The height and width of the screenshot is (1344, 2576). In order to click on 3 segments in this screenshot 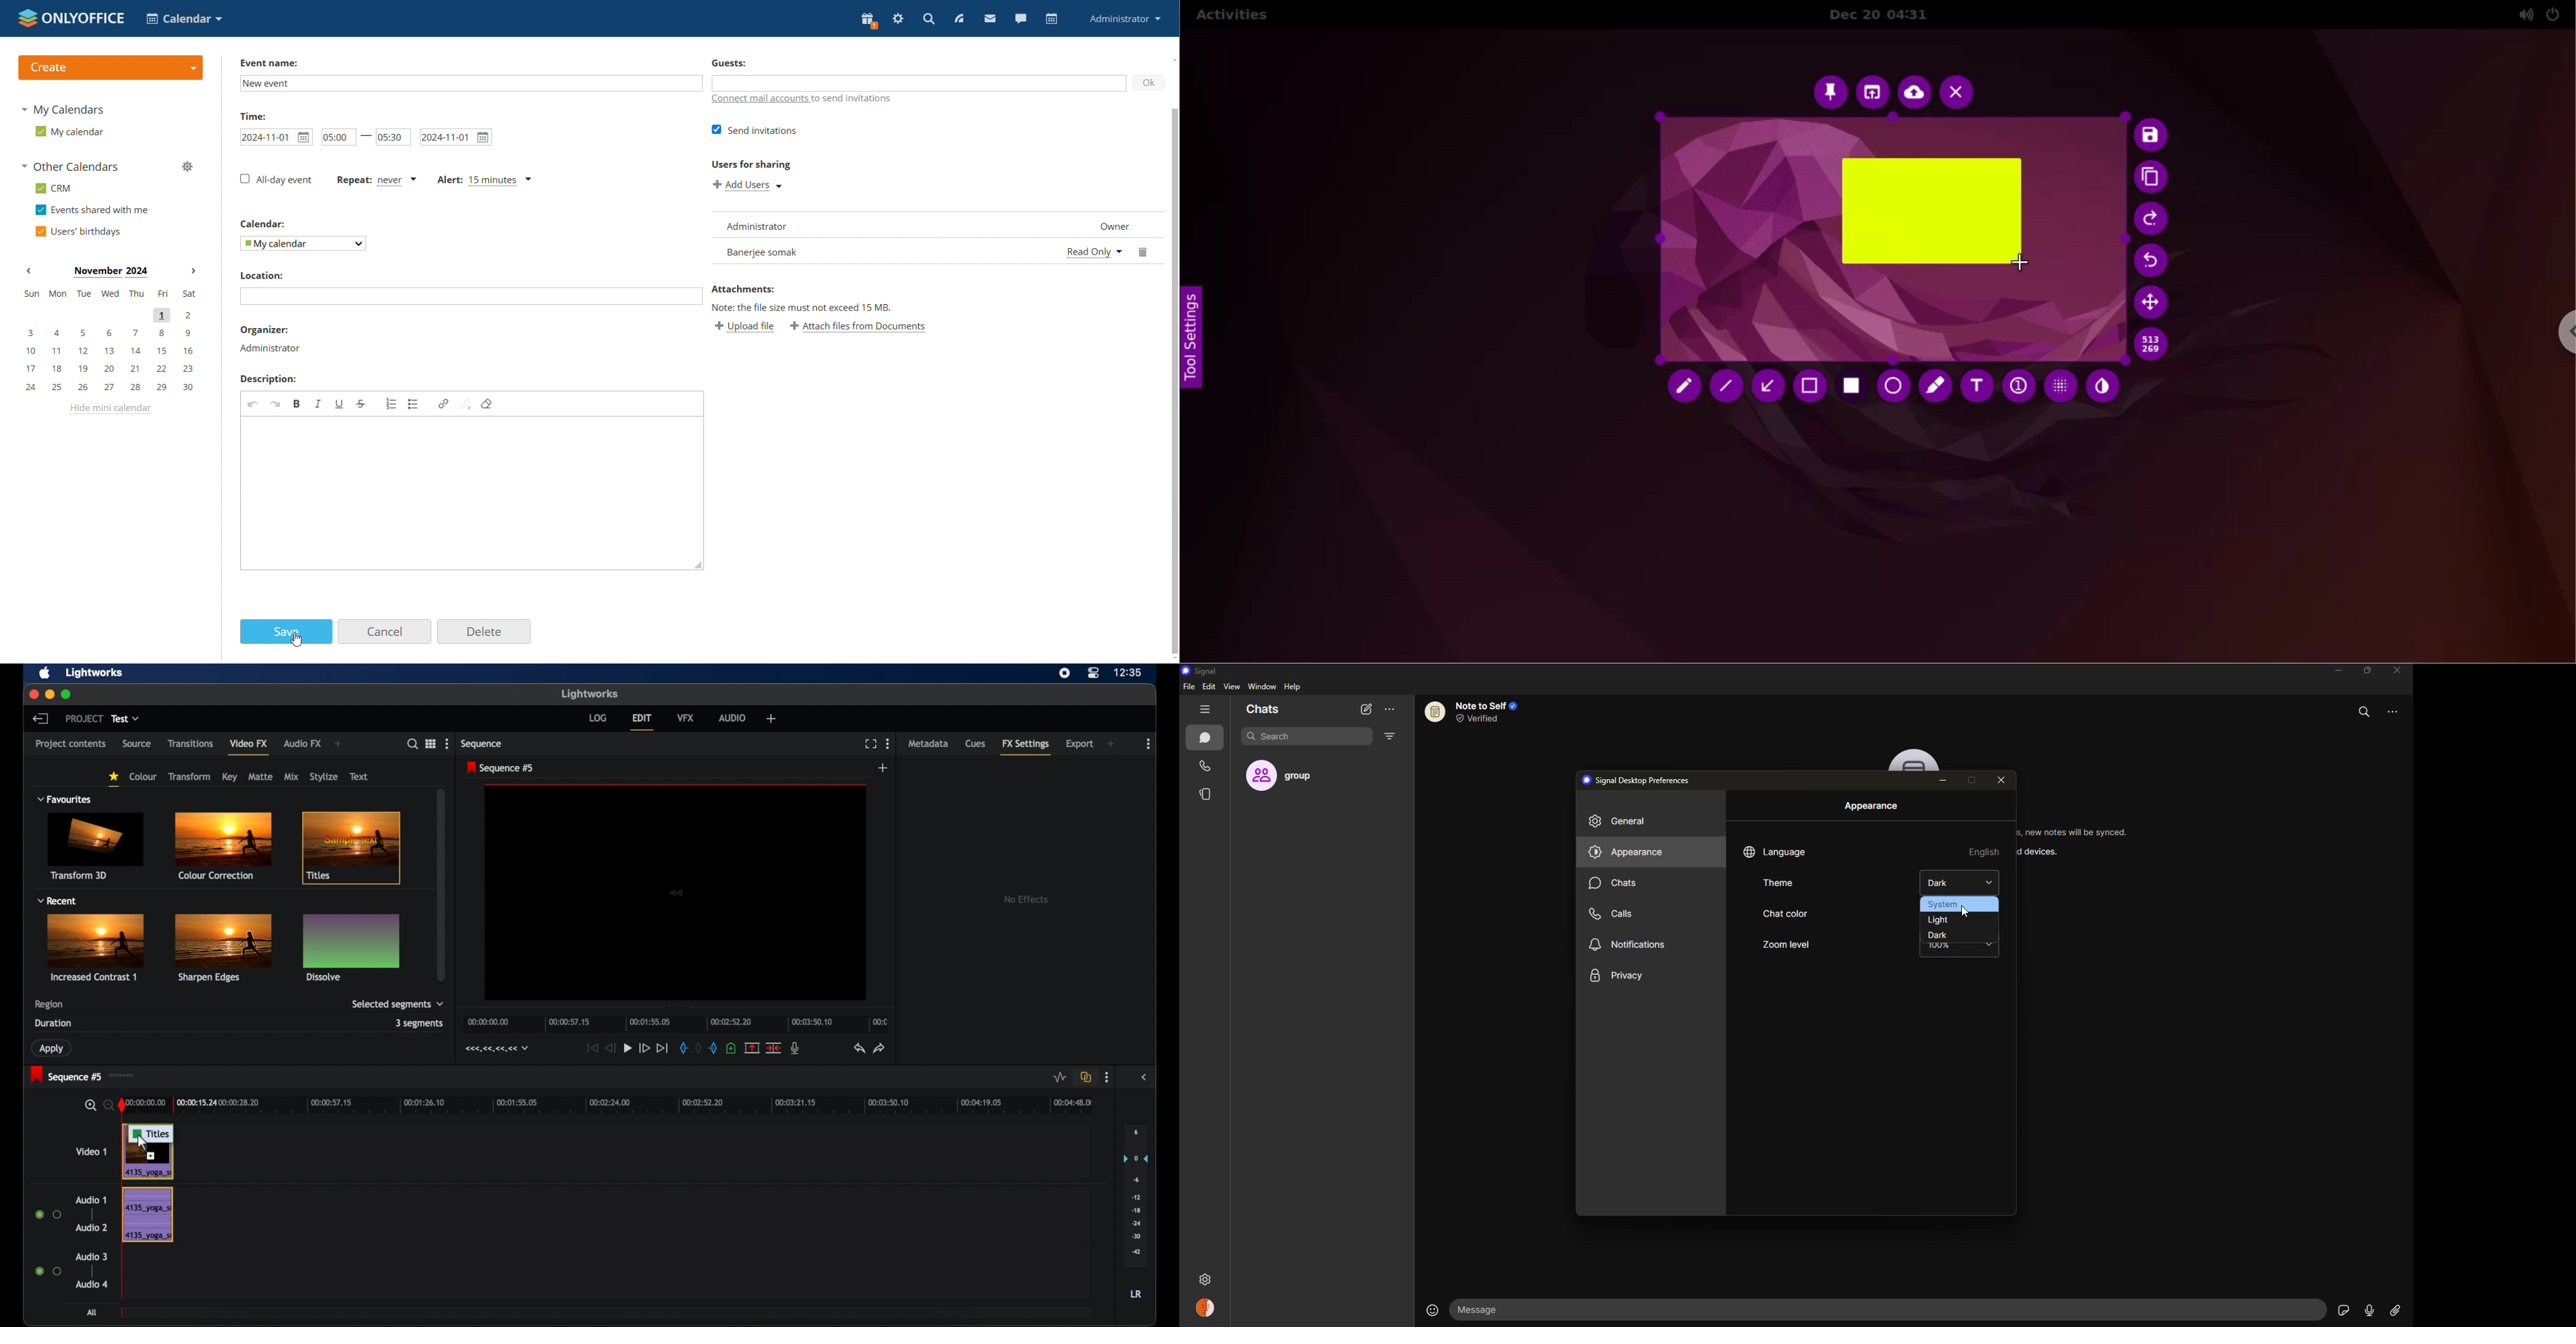, I will do `click(420, 1023)`.